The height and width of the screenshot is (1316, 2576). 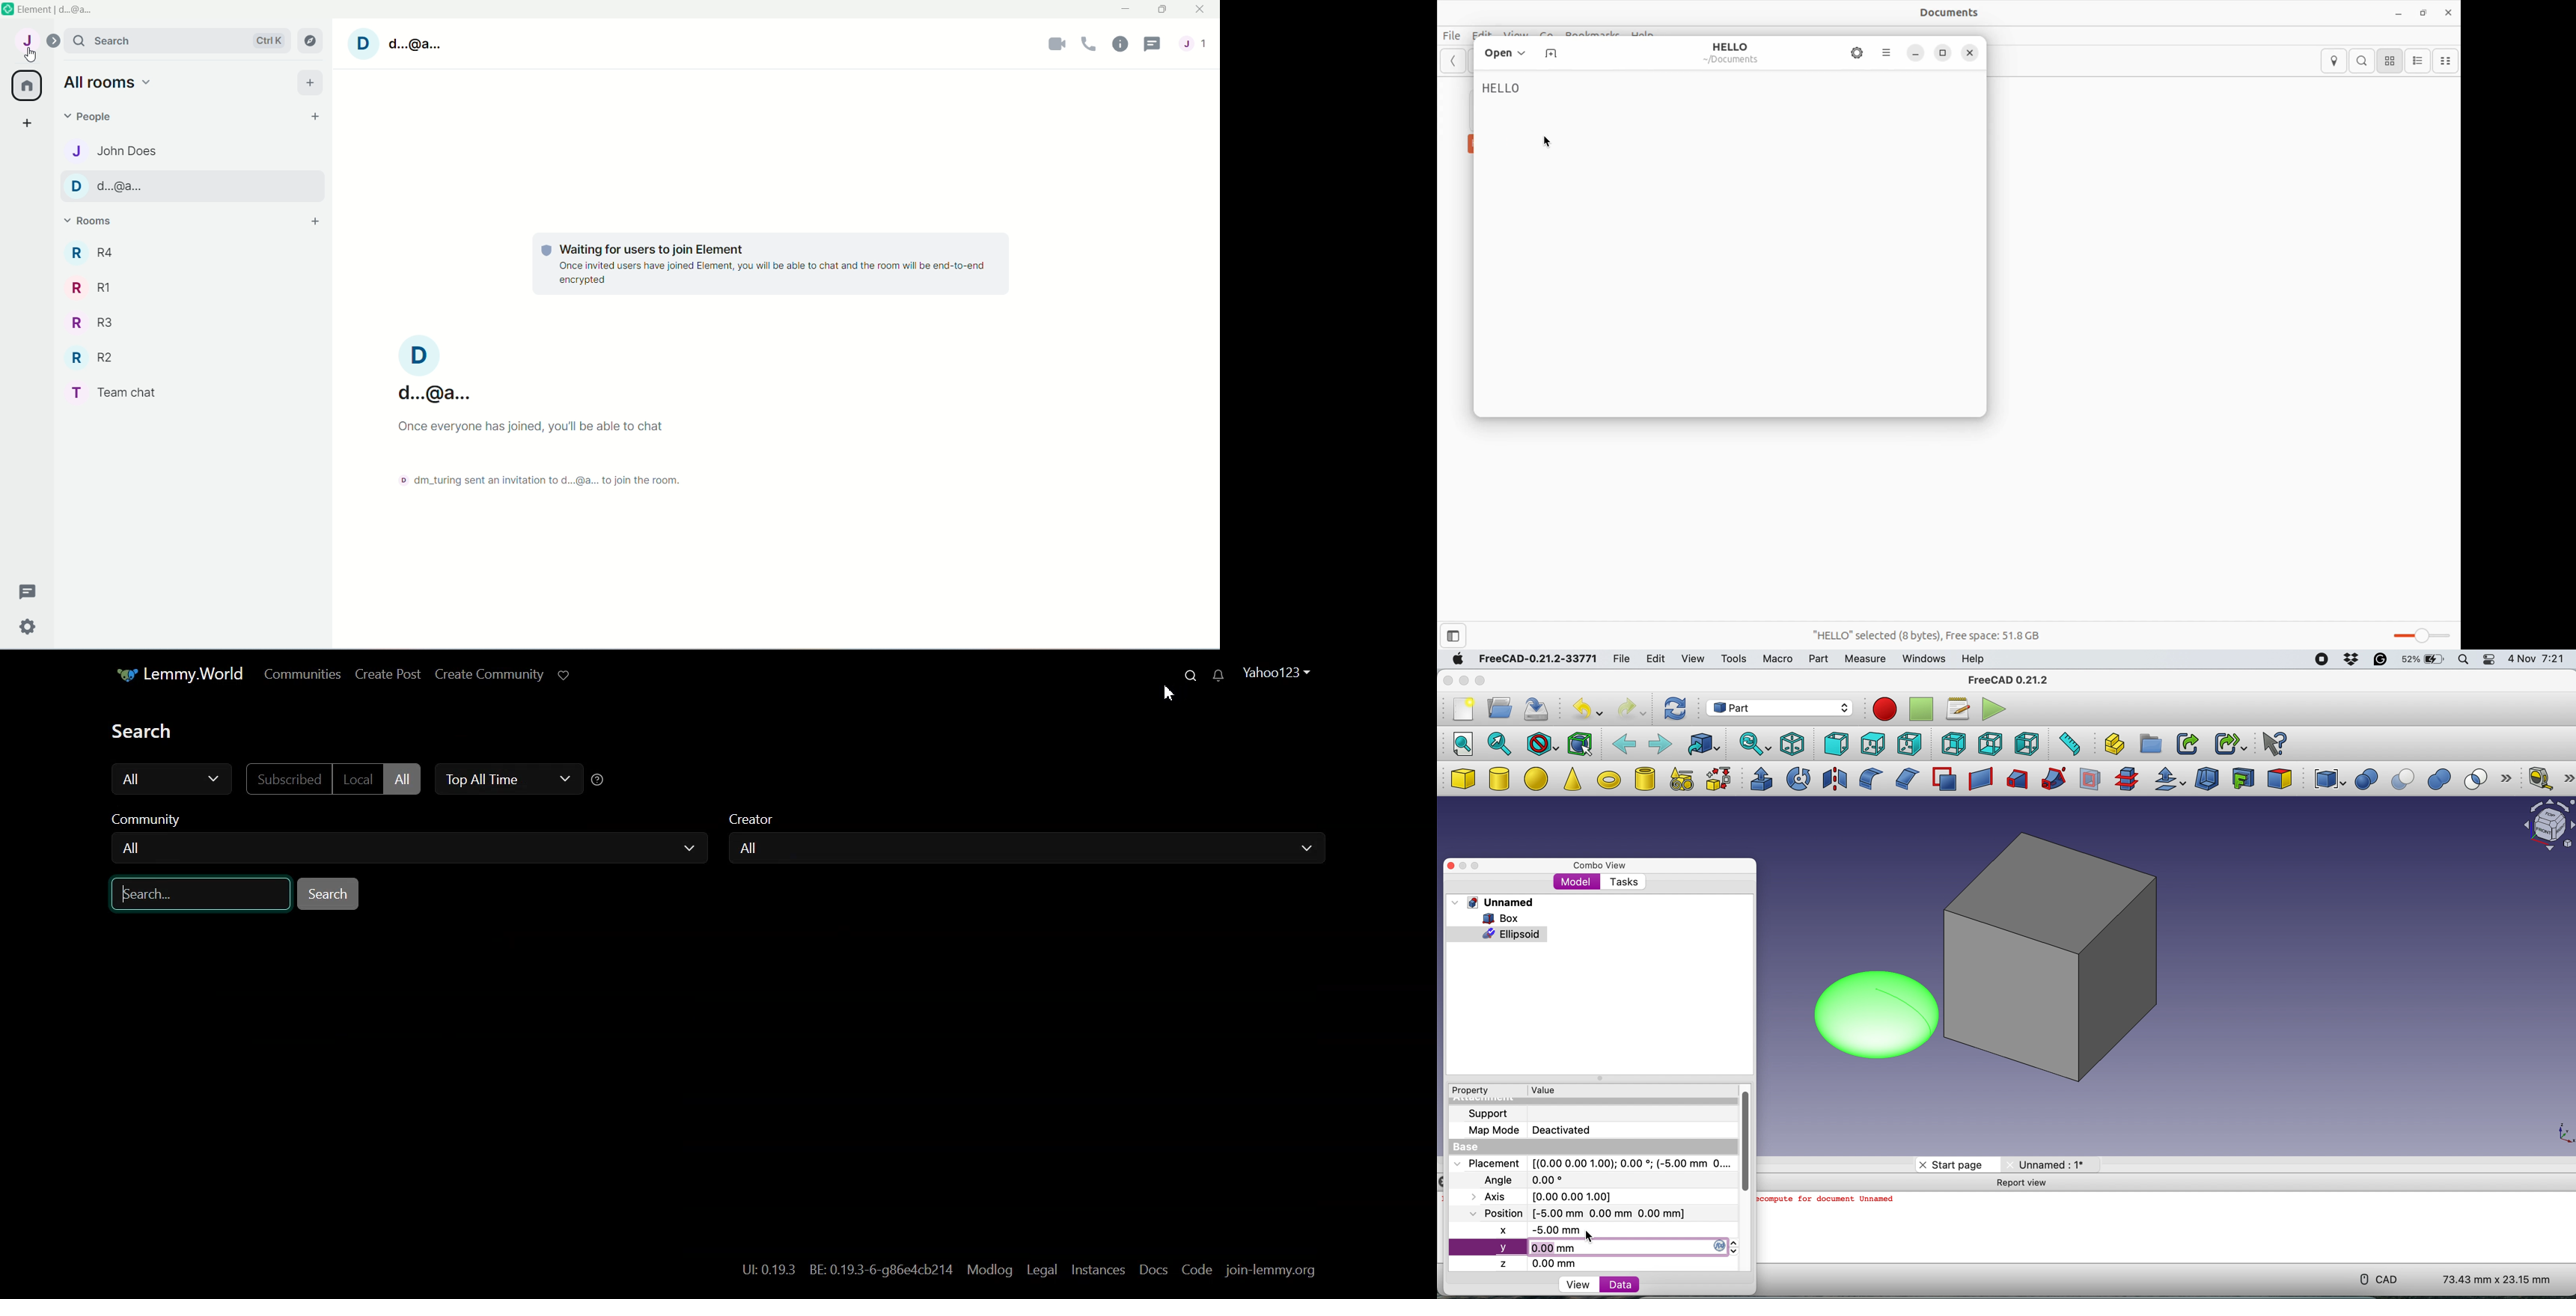 I want to click on unnamed, so click(x=1492, y=902).